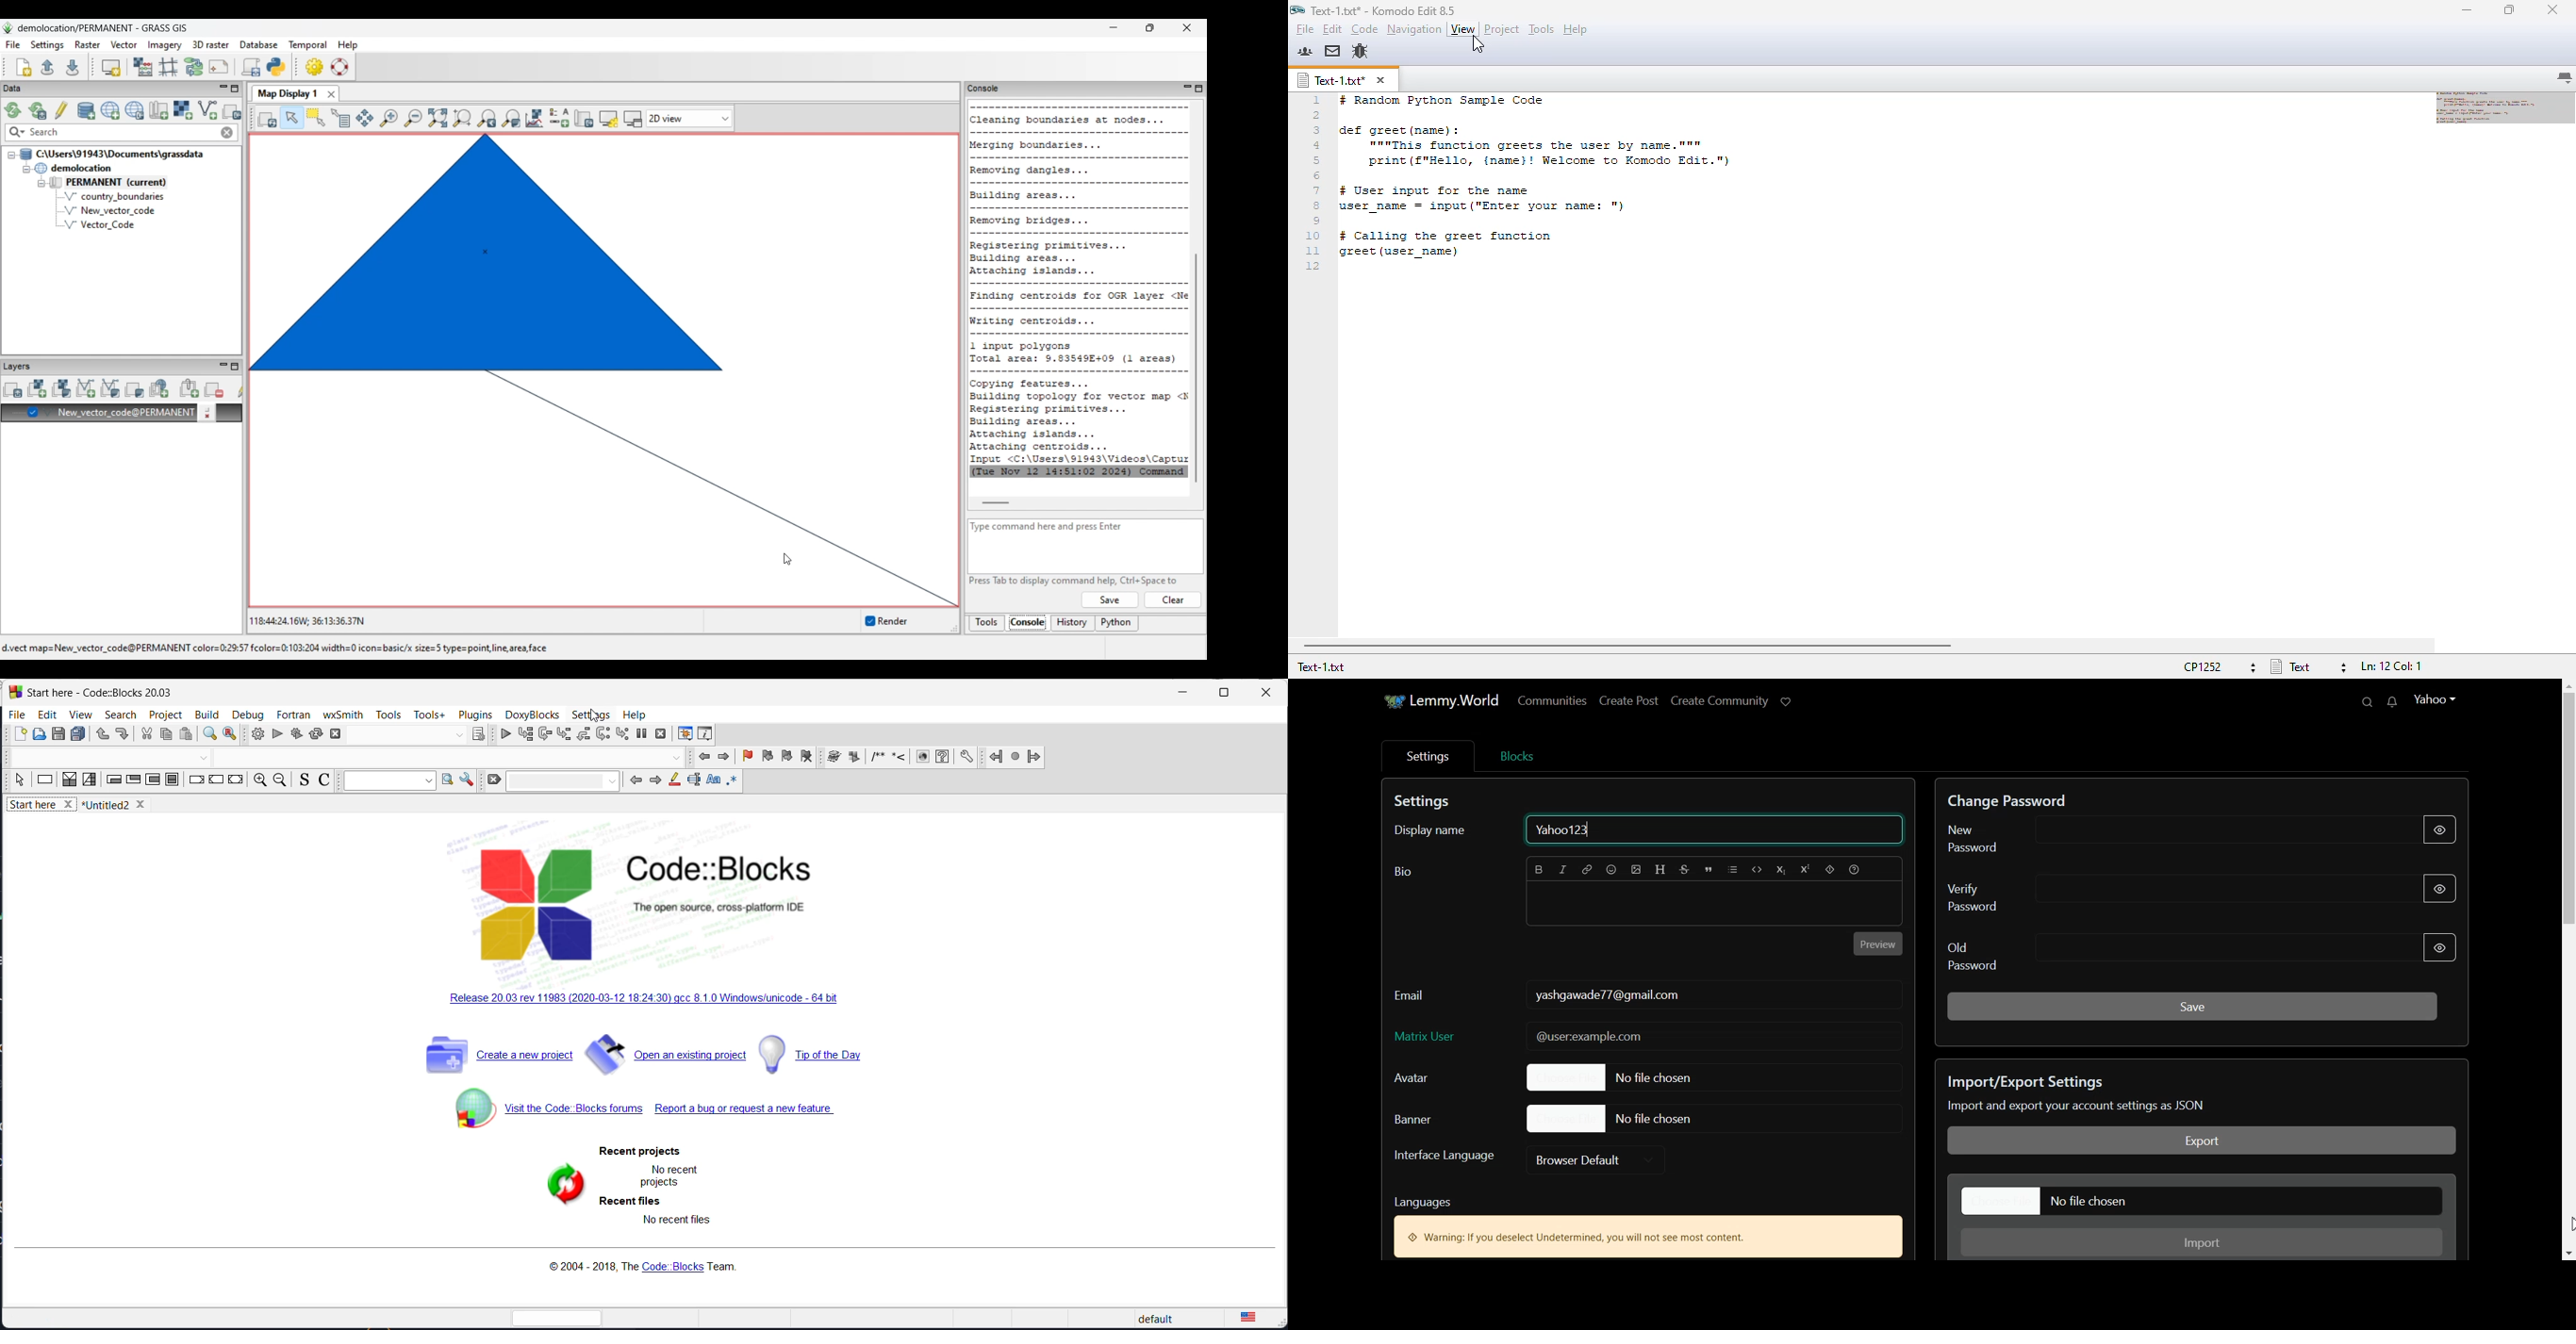 This screenshot has width=2576, height=1344. What do you see at coordinates (541, 1115) in the screenshot?
I see `forum` at bounding box center [541, 1115].